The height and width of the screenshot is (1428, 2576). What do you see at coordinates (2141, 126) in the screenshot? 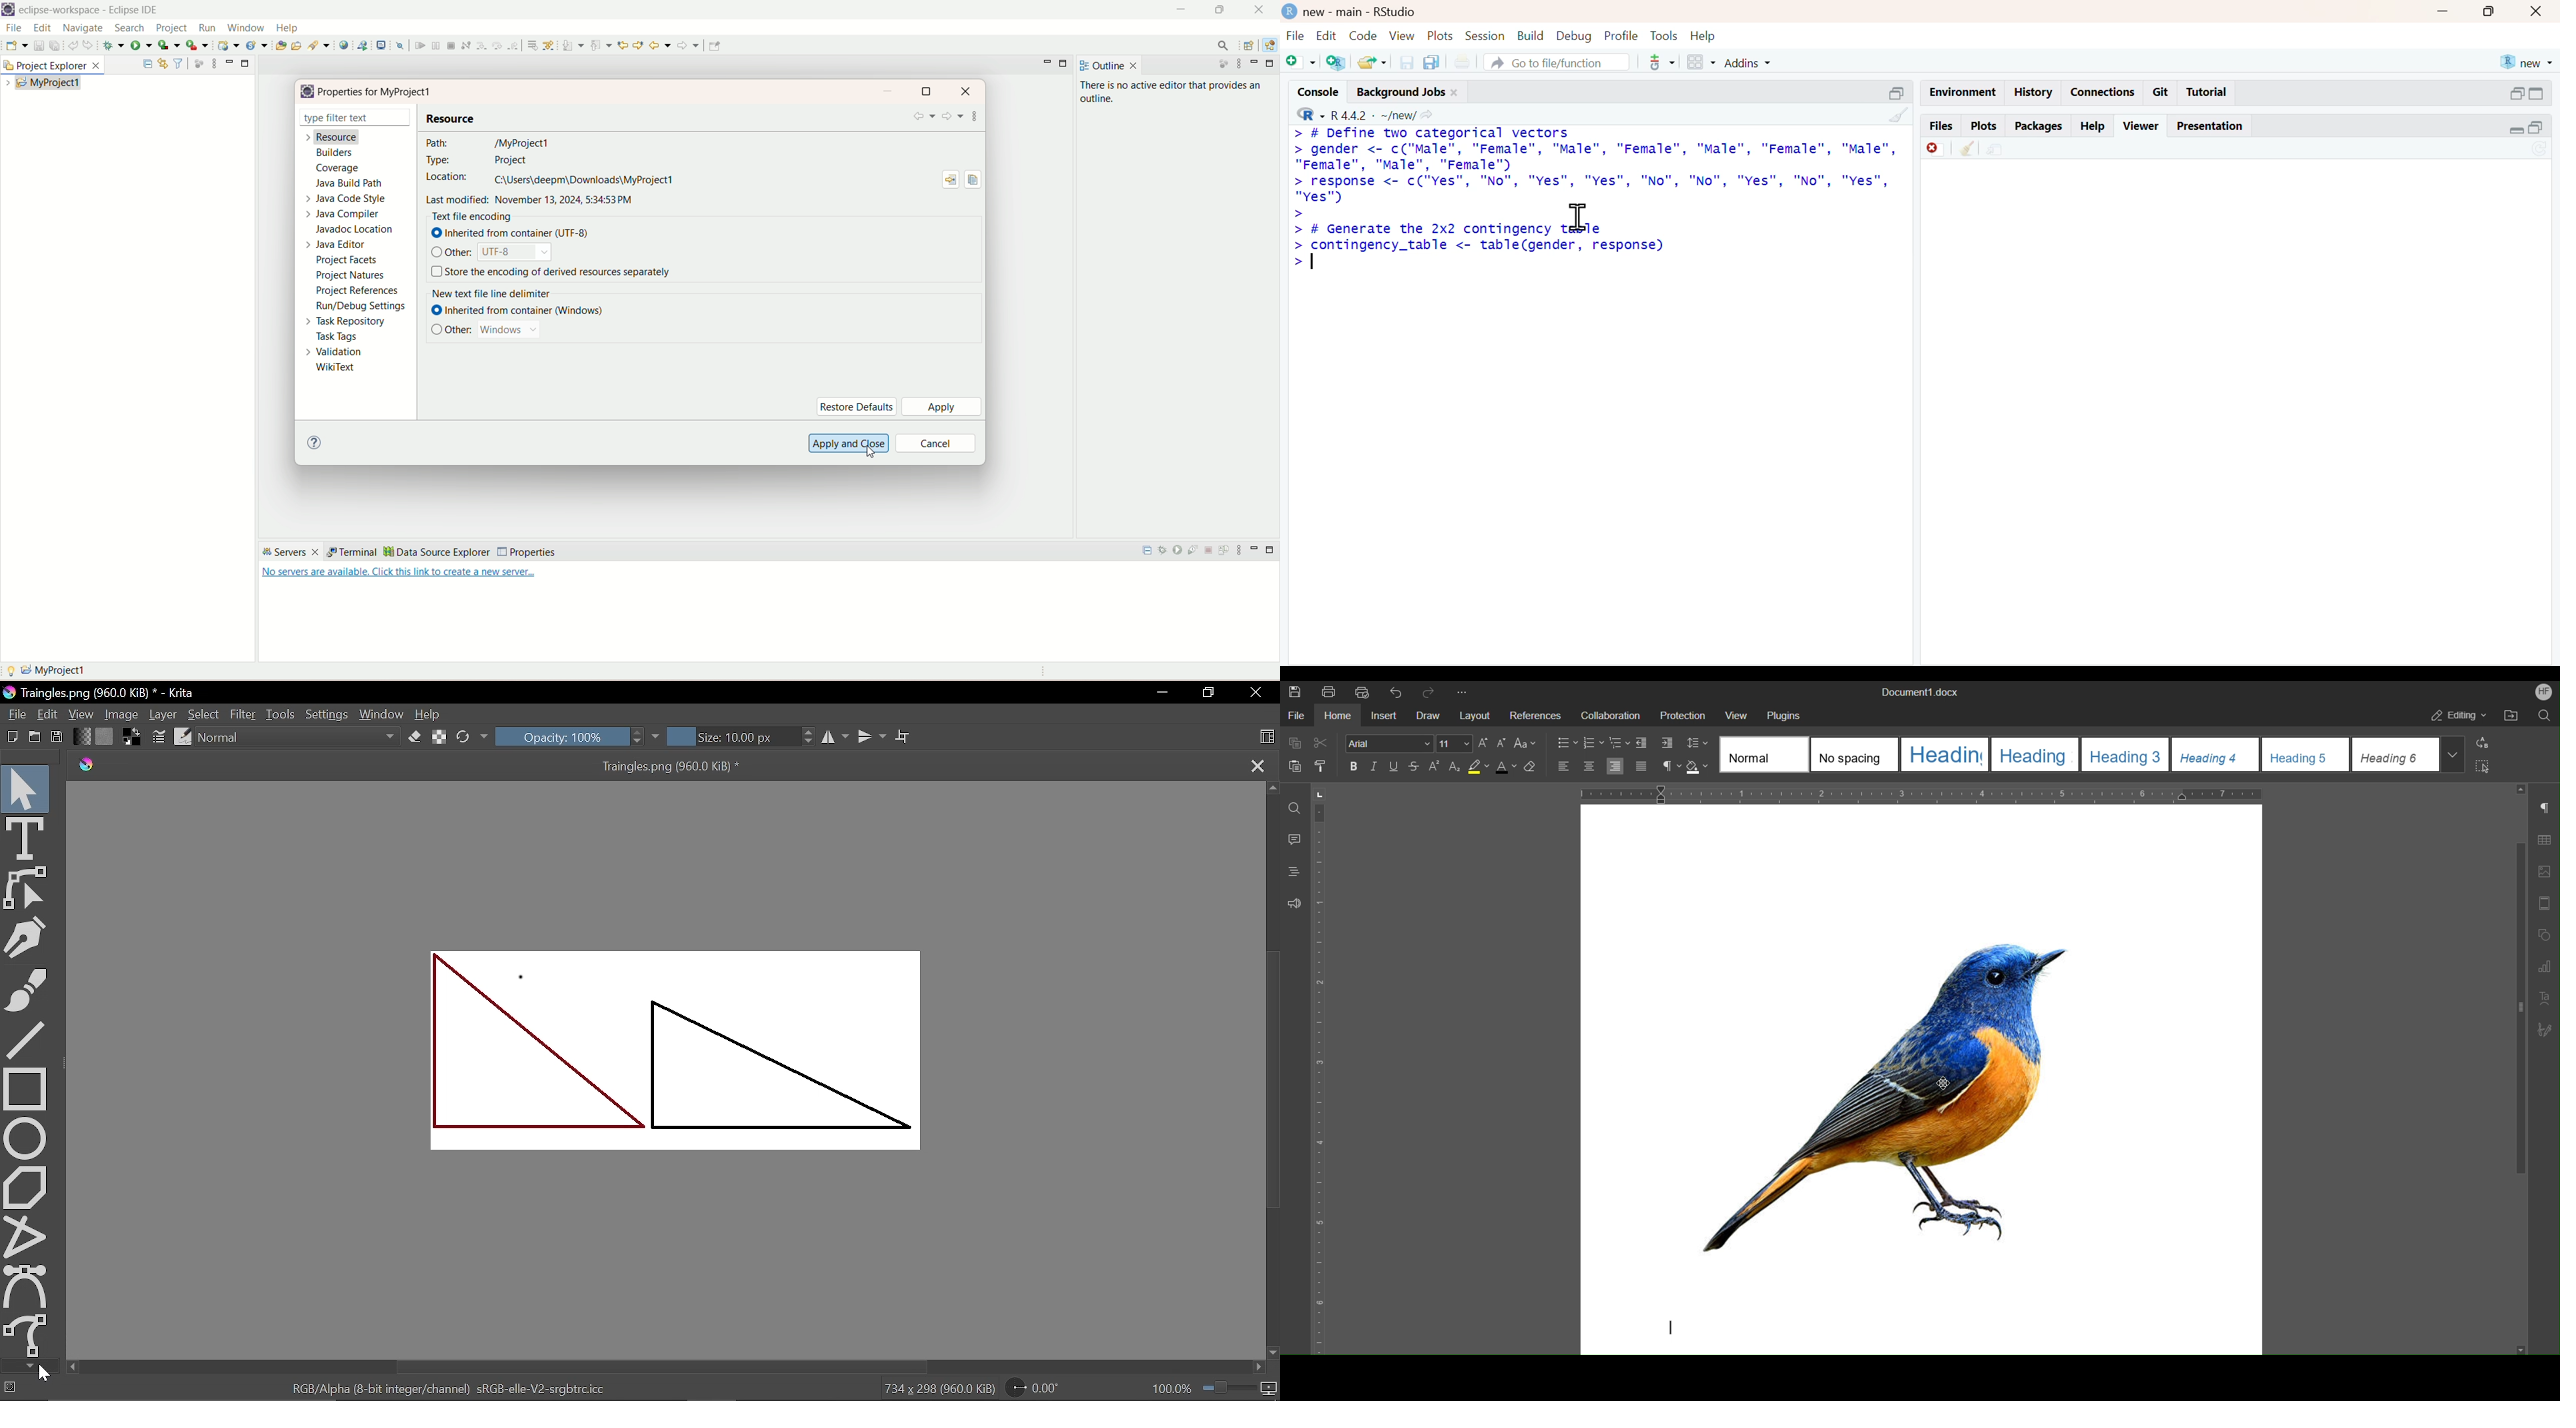
I see `viewer` at bounding box center [2141, 126].